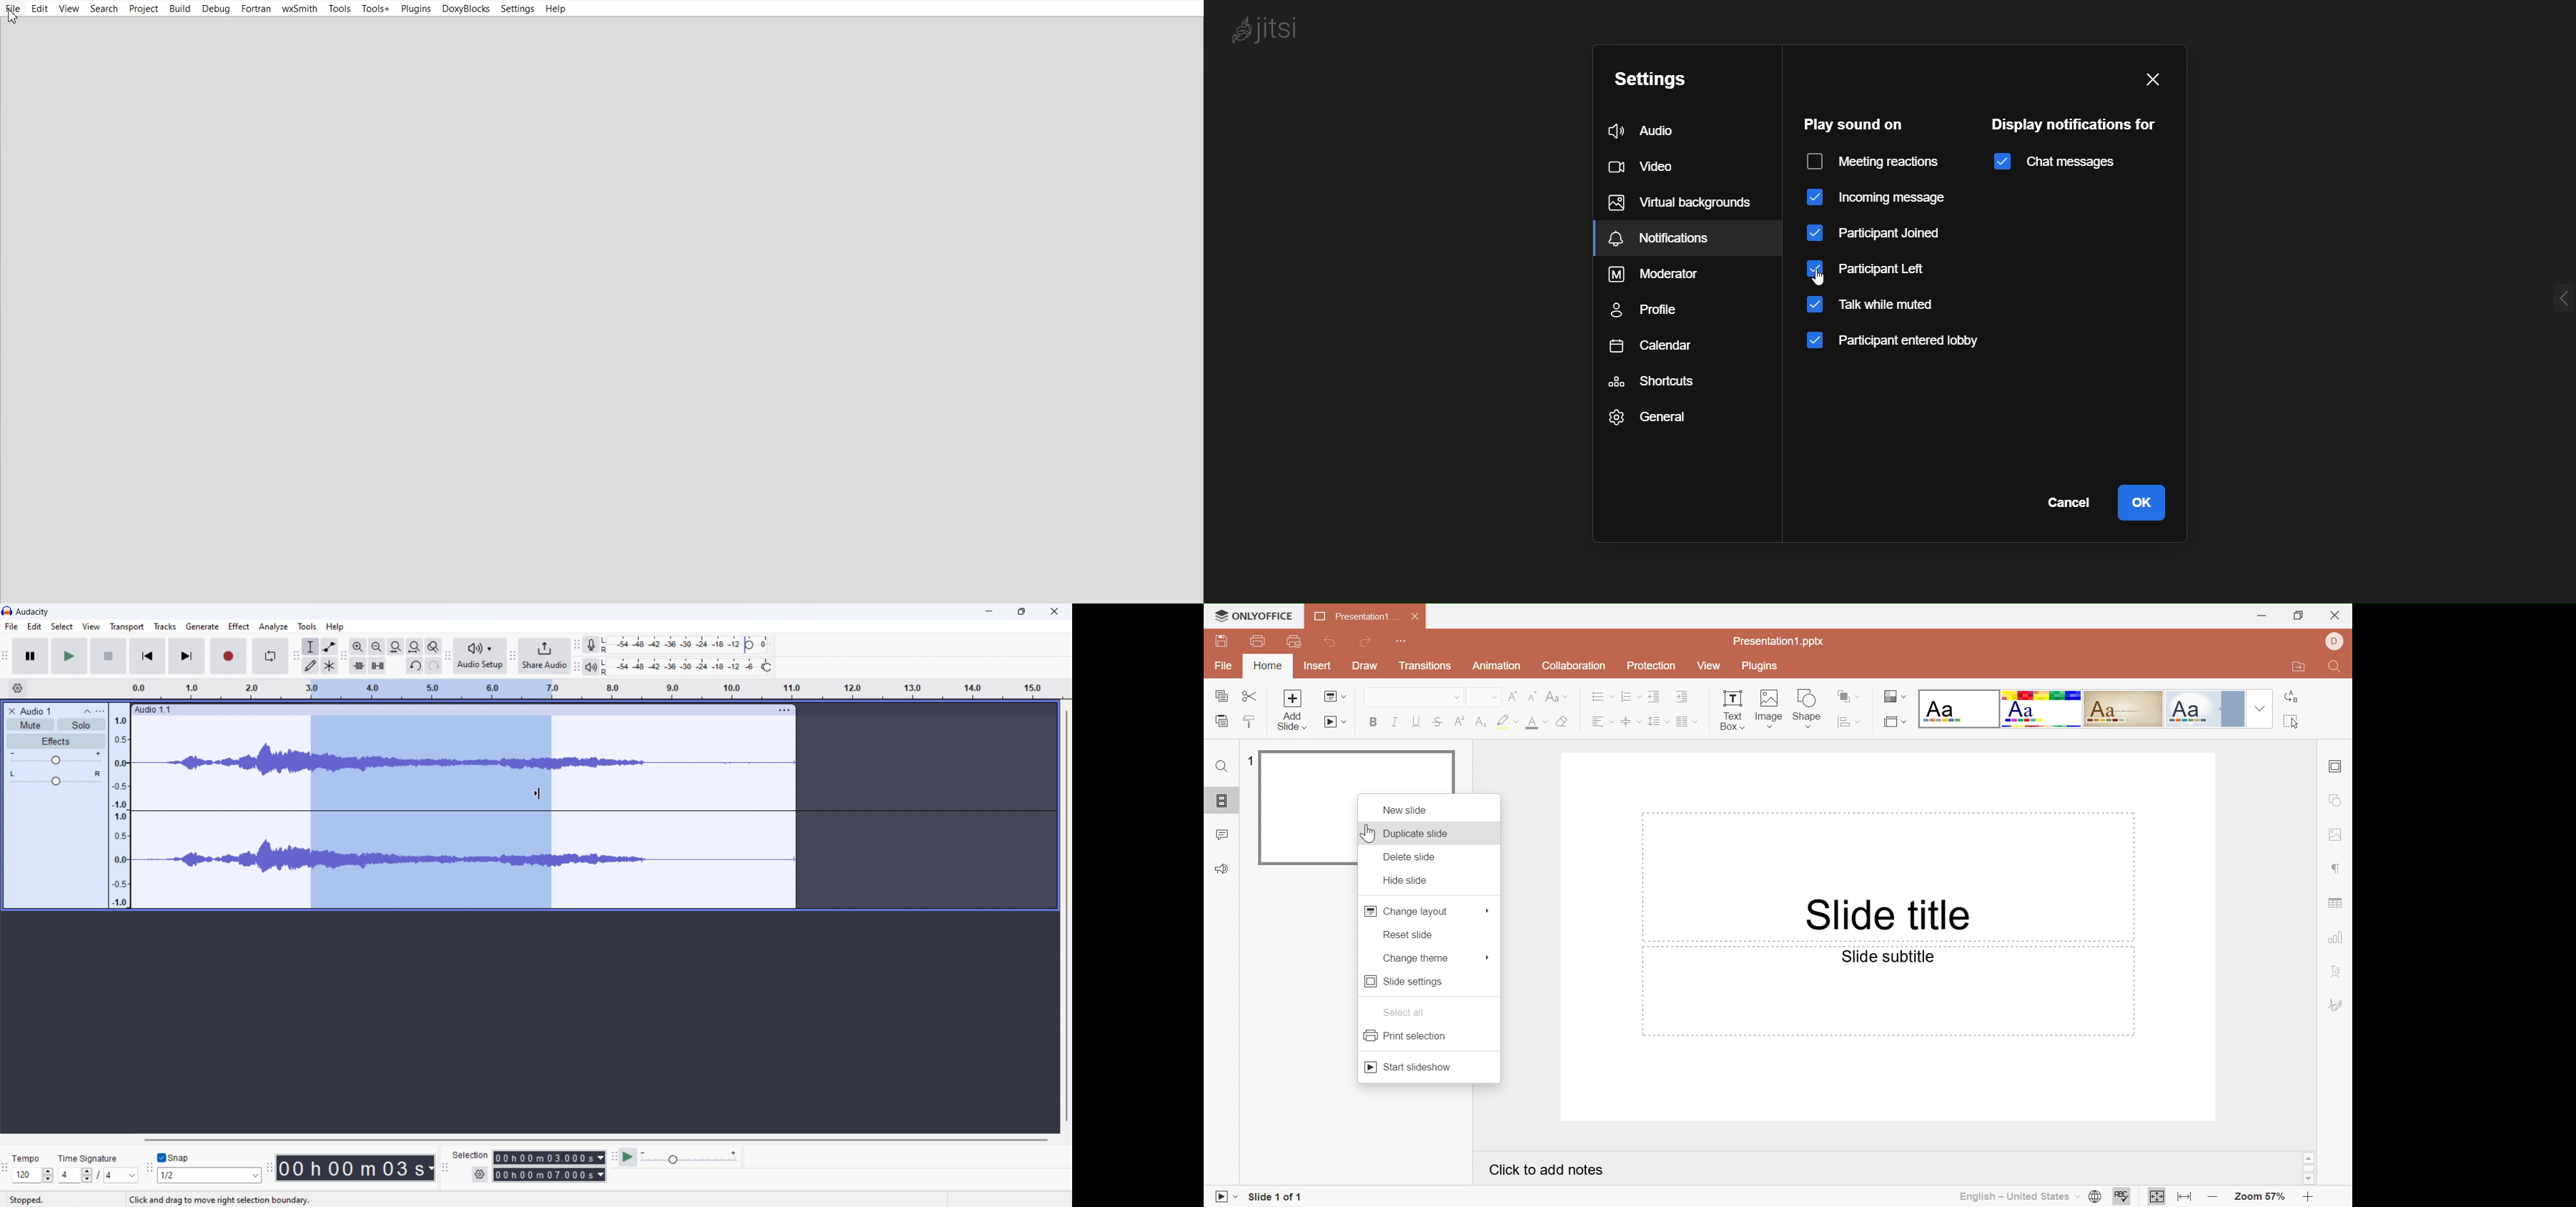 This screenshot has height=1232, width=2576. I want to click on Align shape, so click(1849, 721).